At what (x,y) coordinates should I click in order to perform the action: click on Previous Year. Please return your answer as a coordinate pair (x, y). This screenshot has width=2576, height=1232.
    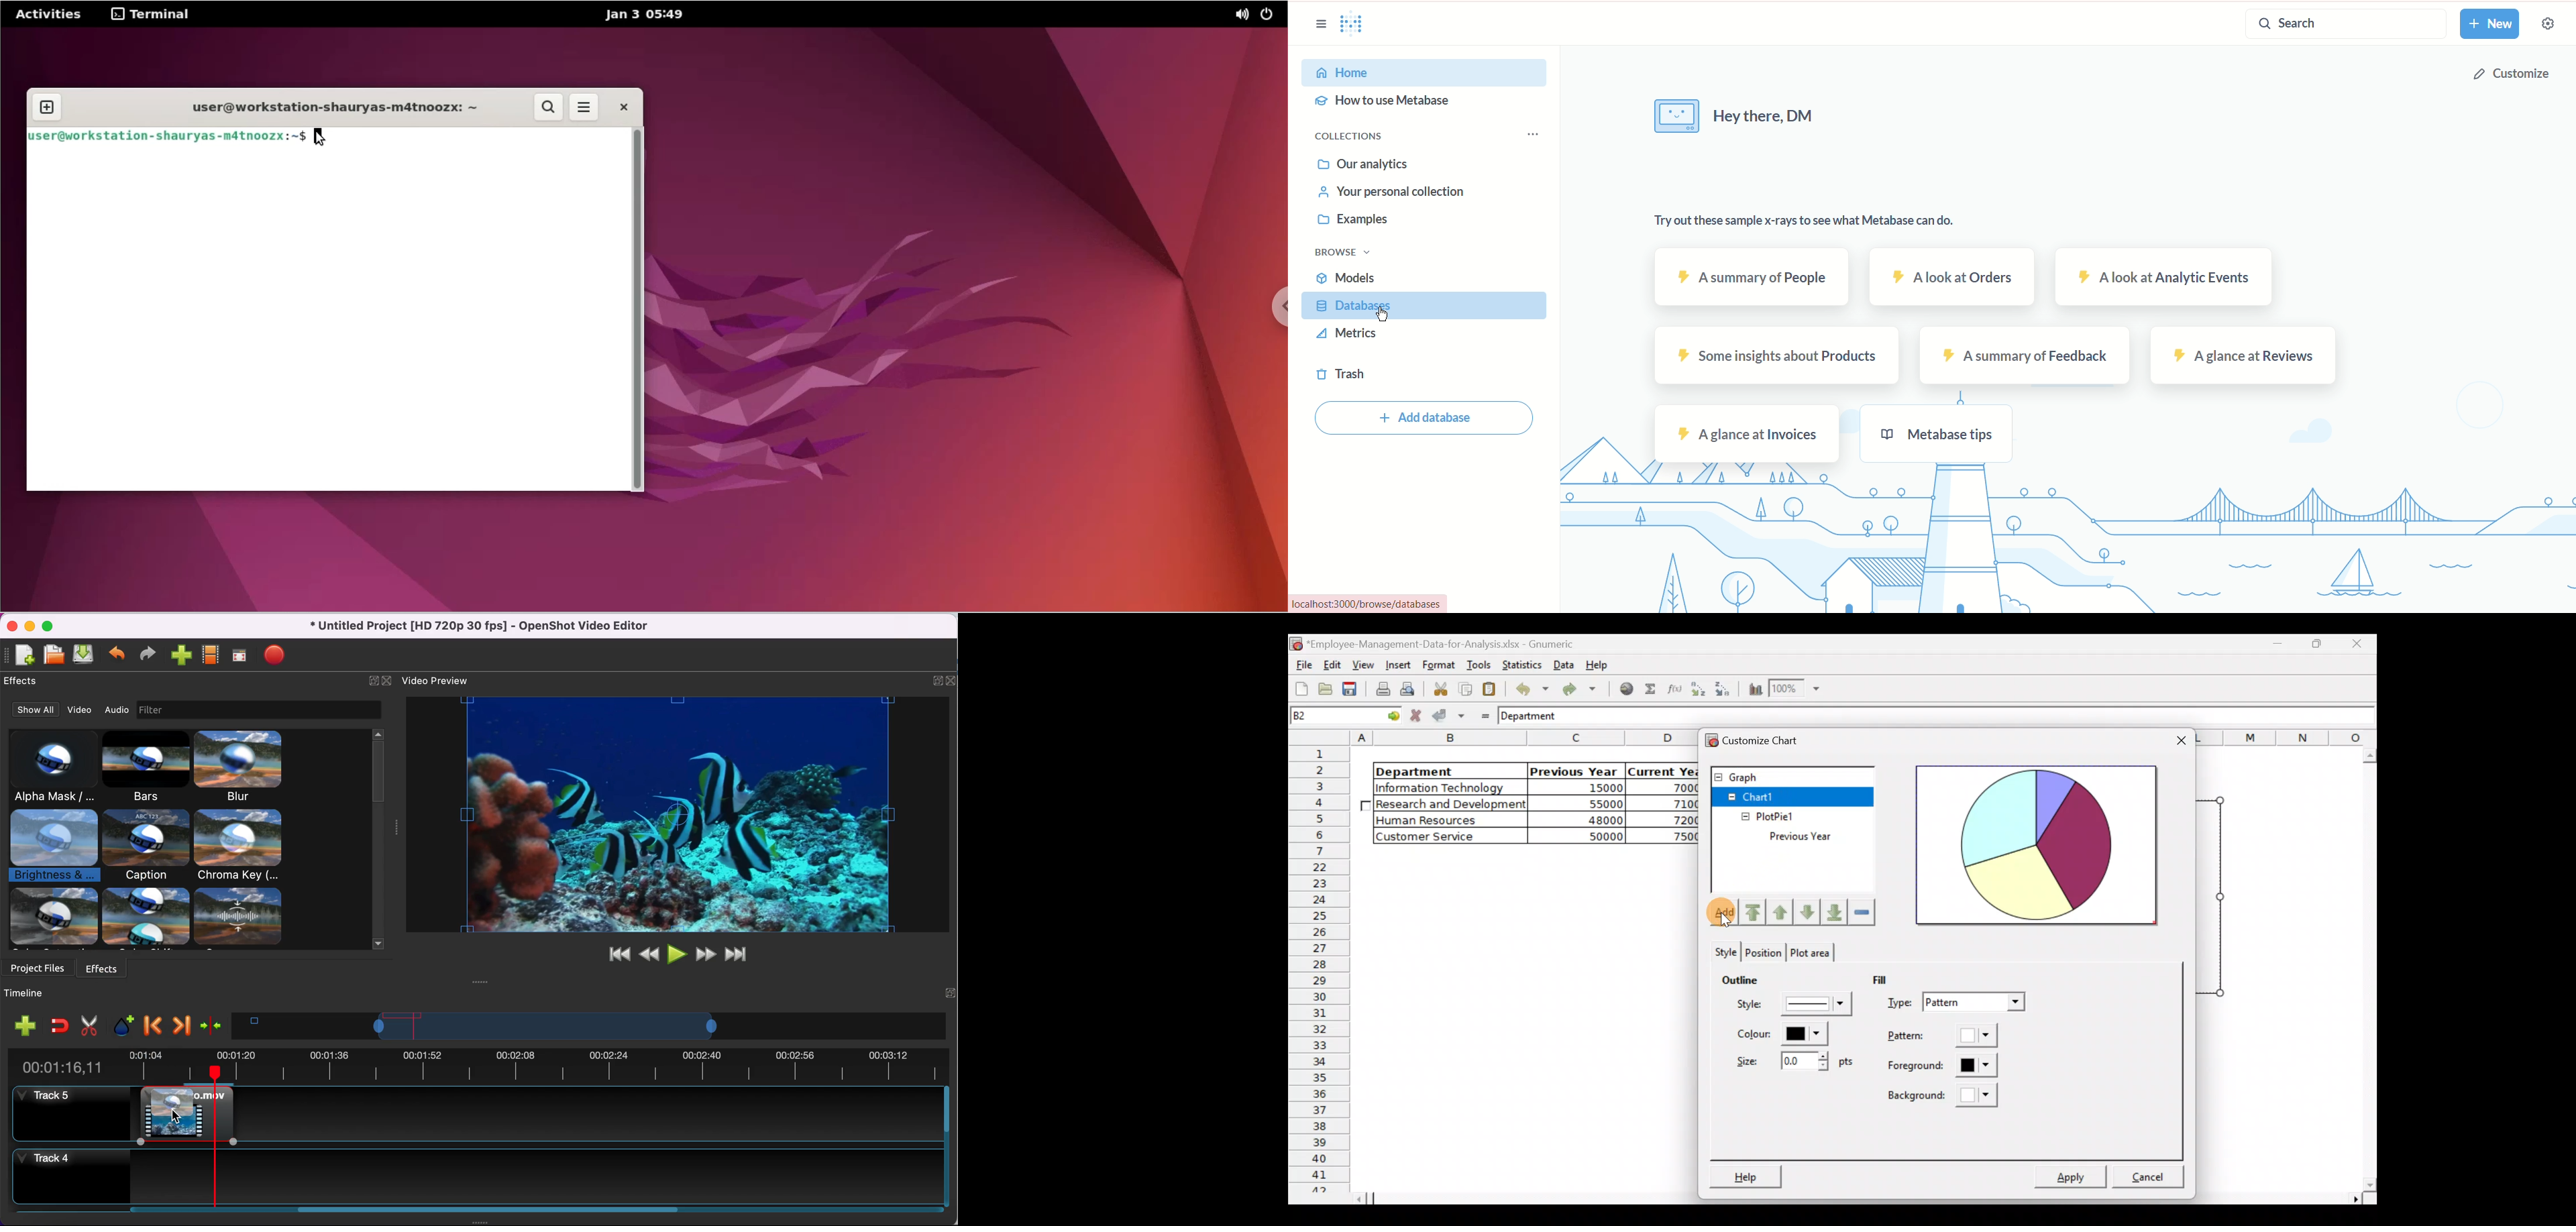
    Looking at the image, I should click on (1825, 837).